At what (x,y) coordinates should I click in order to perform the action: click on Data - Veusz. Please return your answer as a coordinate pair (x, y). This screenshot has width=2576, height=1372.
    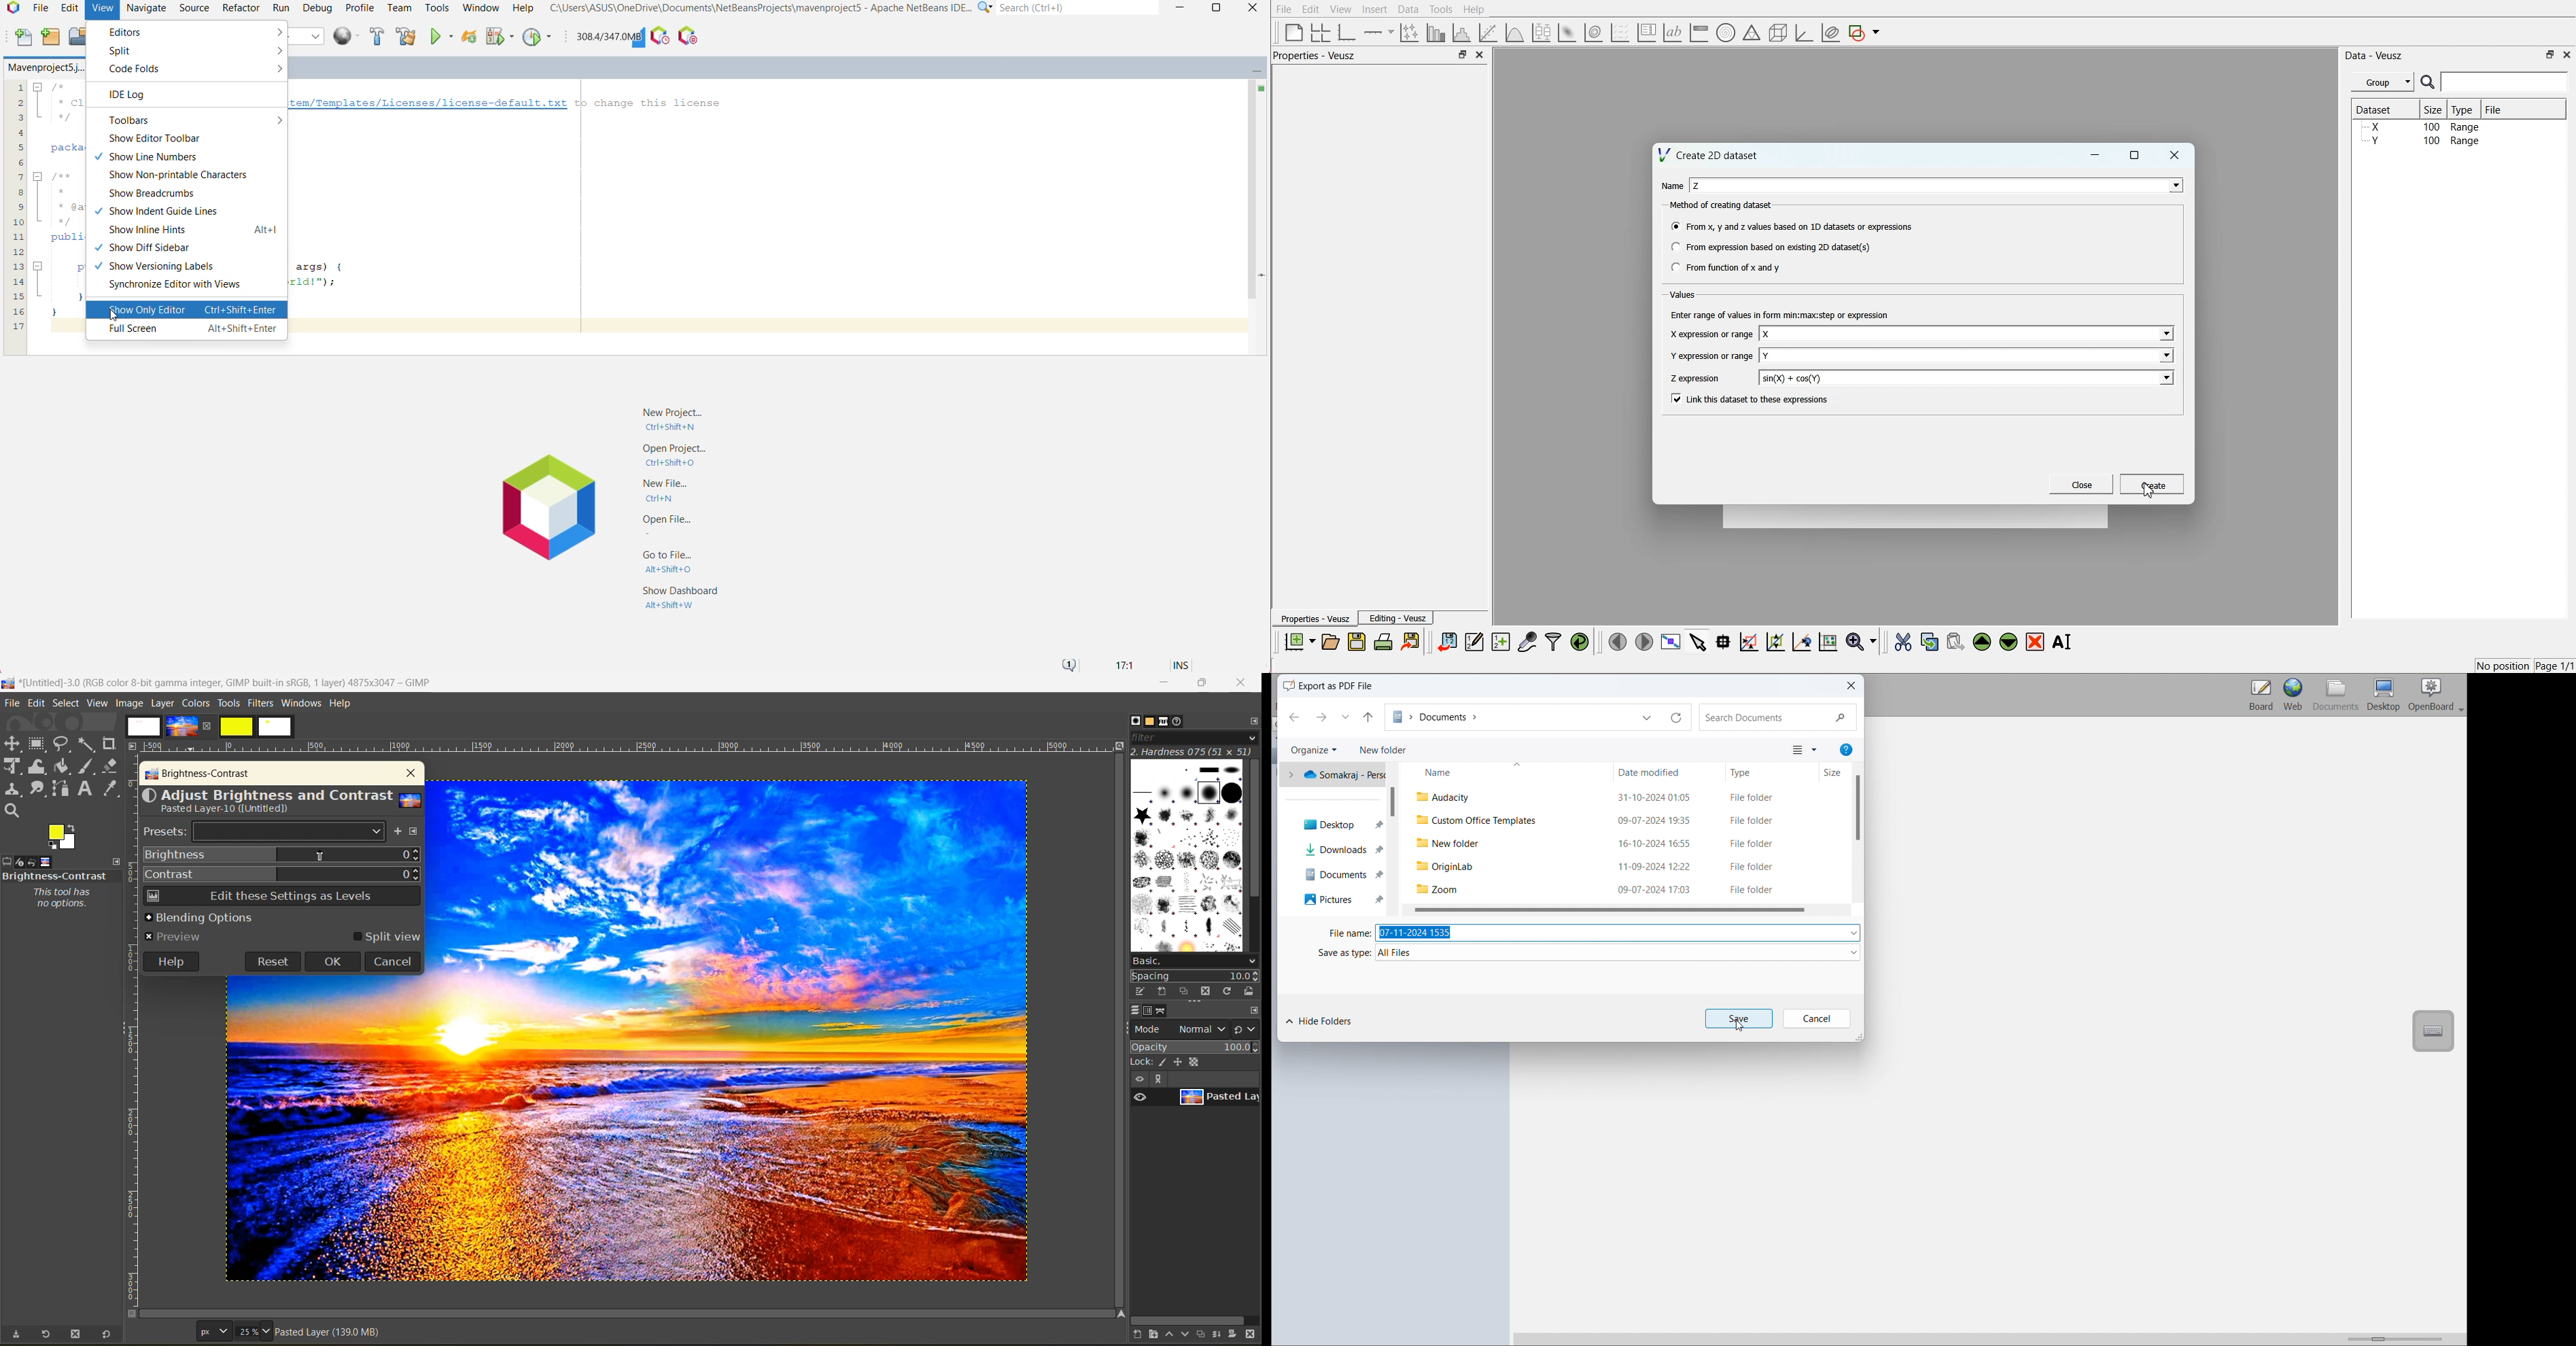
    Looking at the image, I should click on (2373, 56).